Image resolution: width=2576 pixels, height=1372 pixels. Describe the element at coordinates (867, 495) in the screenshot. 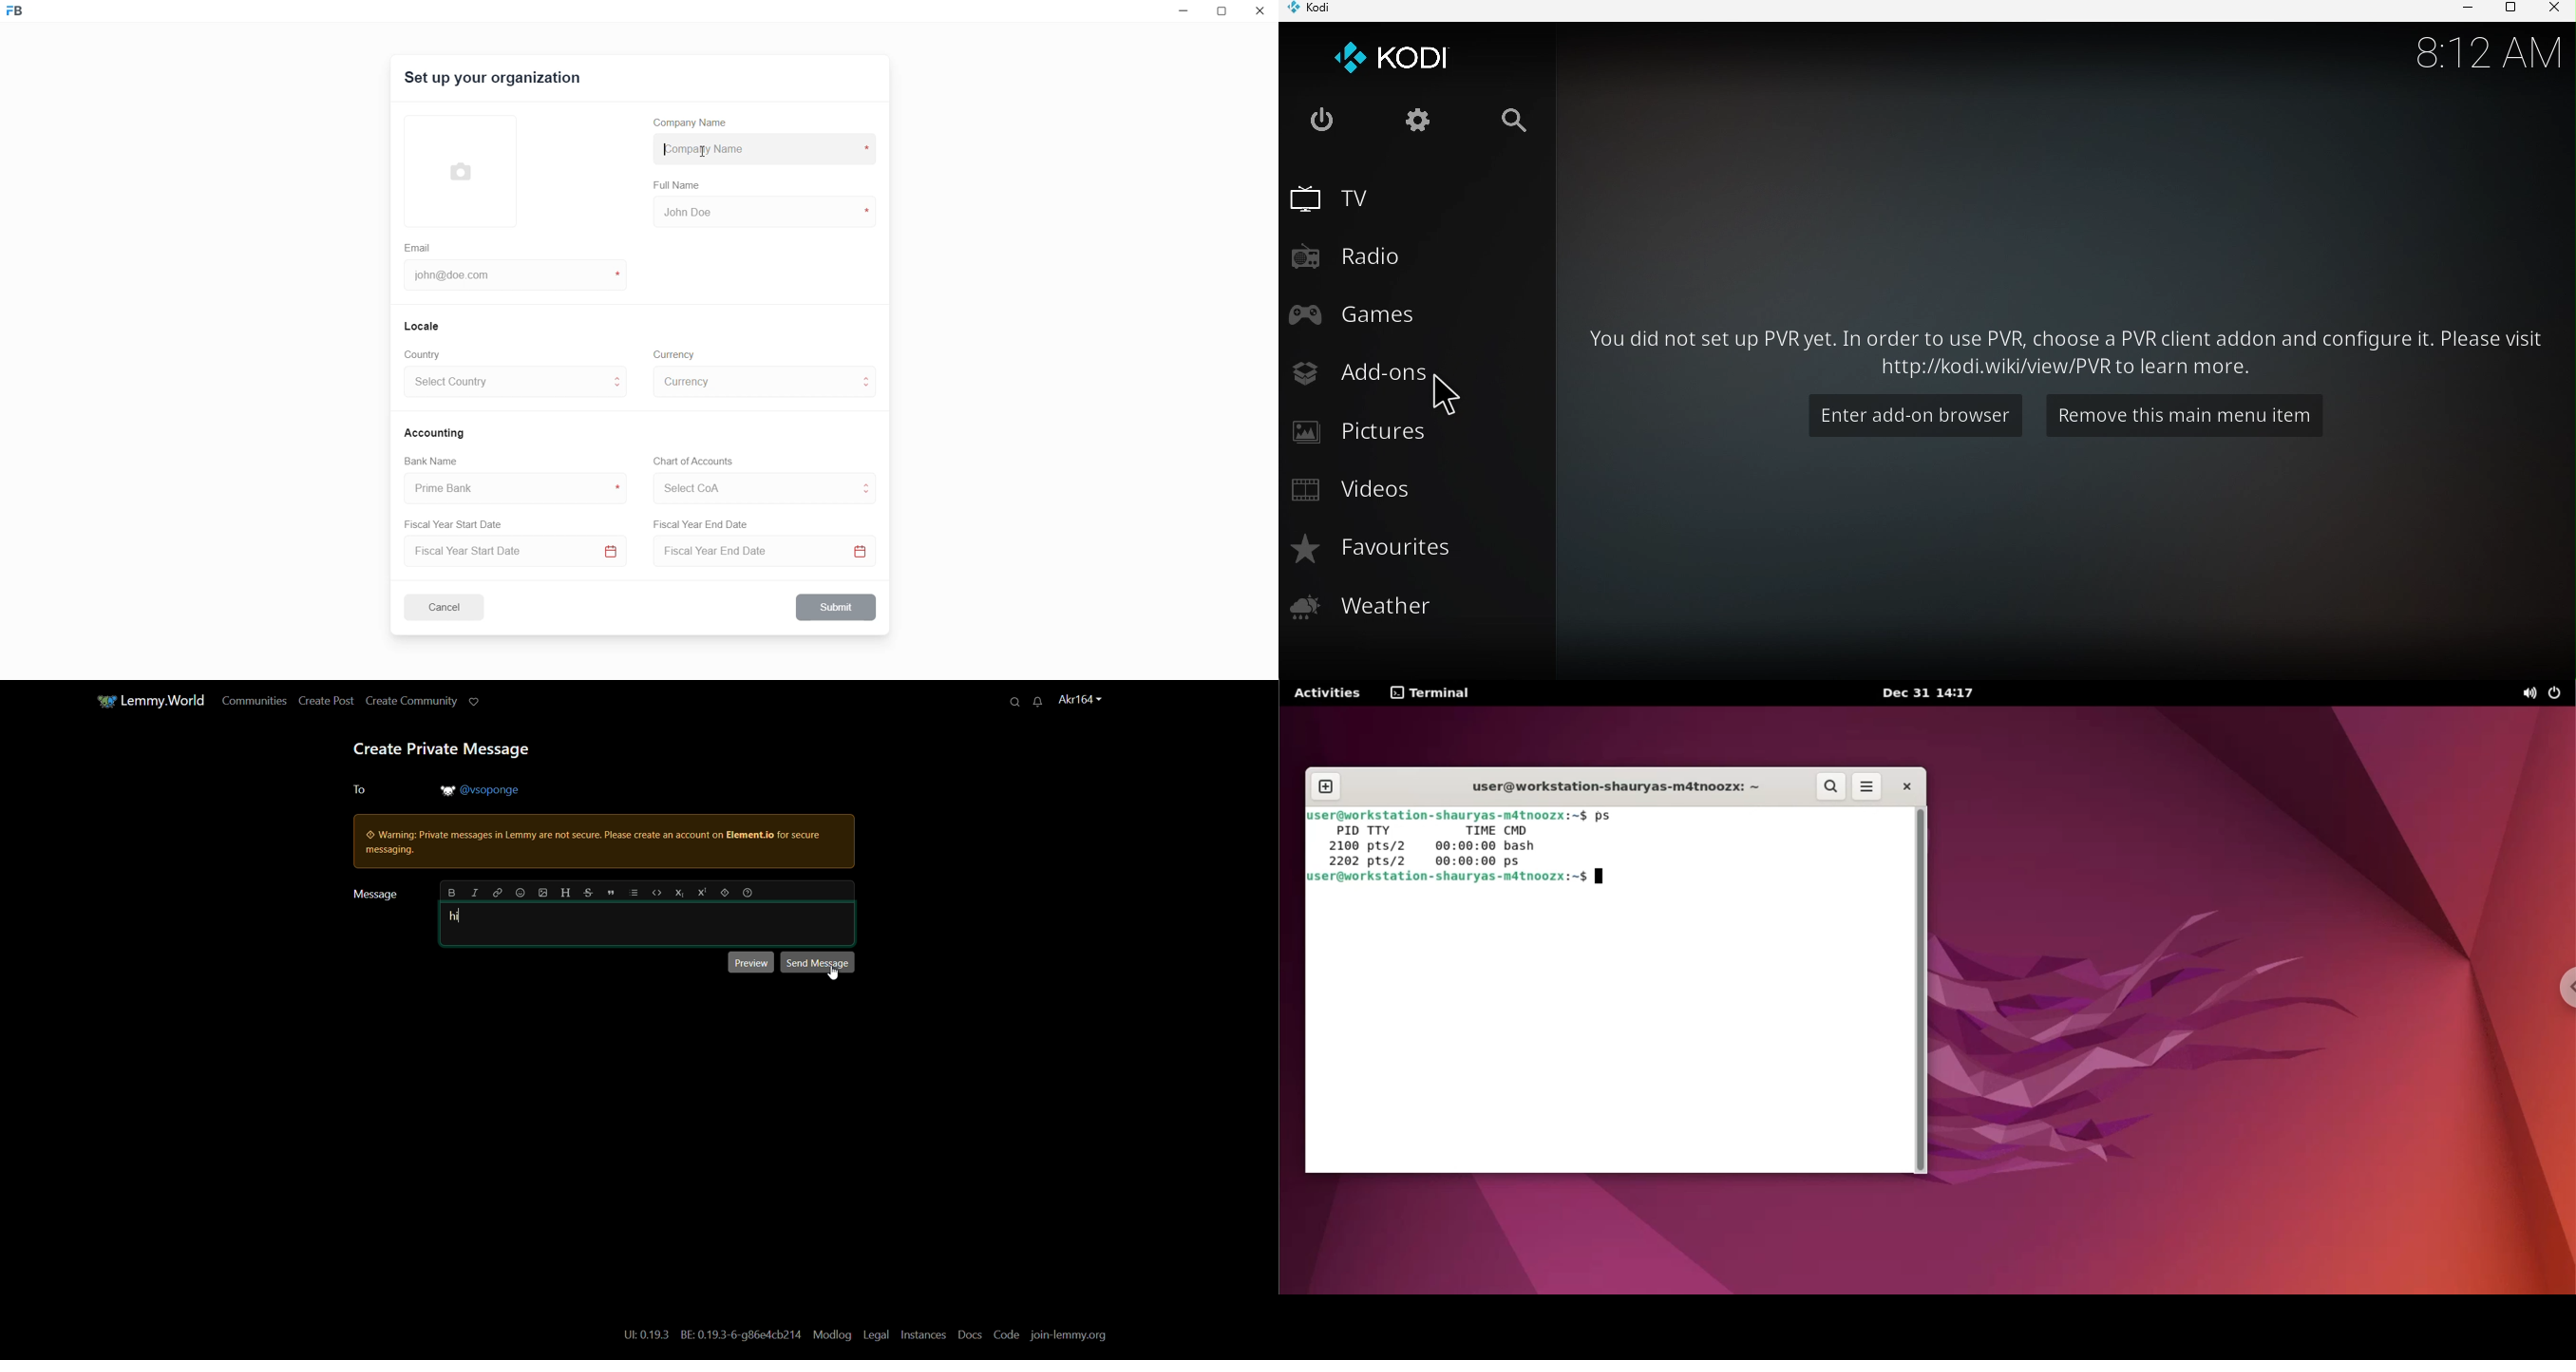

I see `move to below CoA` at that location.